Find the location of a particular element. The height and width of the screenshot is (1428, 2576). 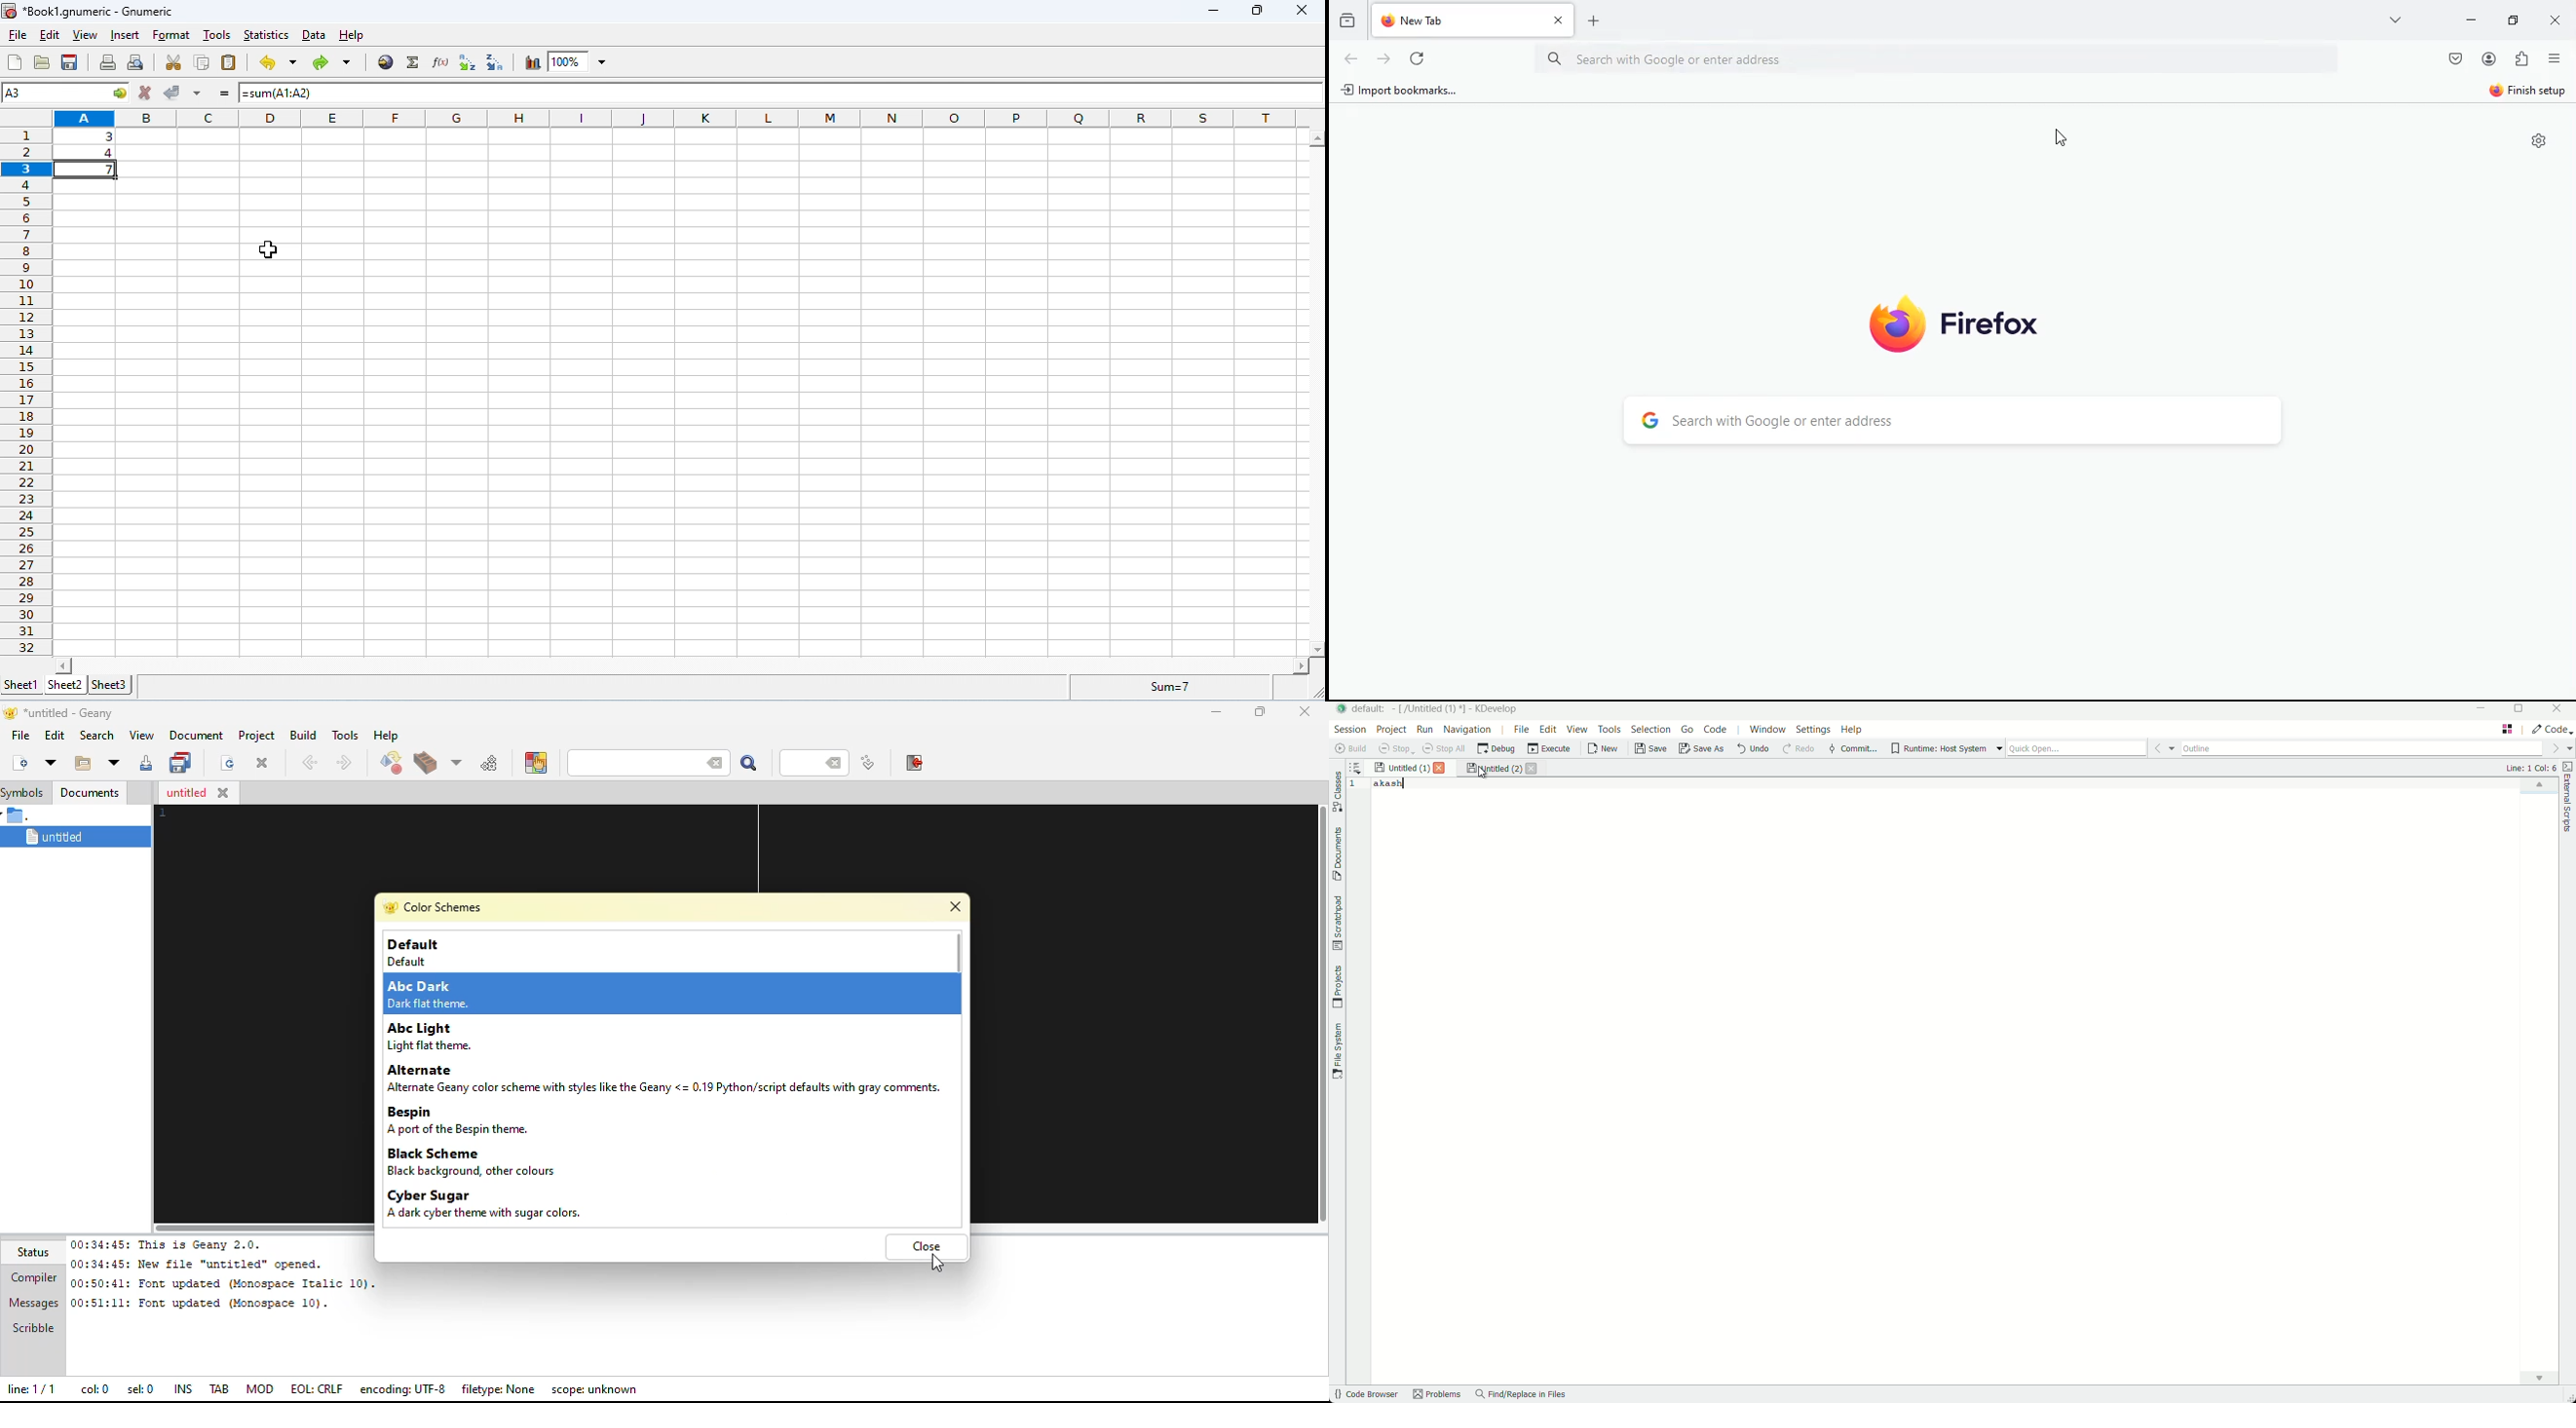

cursor is located at coordinates (267, 250).